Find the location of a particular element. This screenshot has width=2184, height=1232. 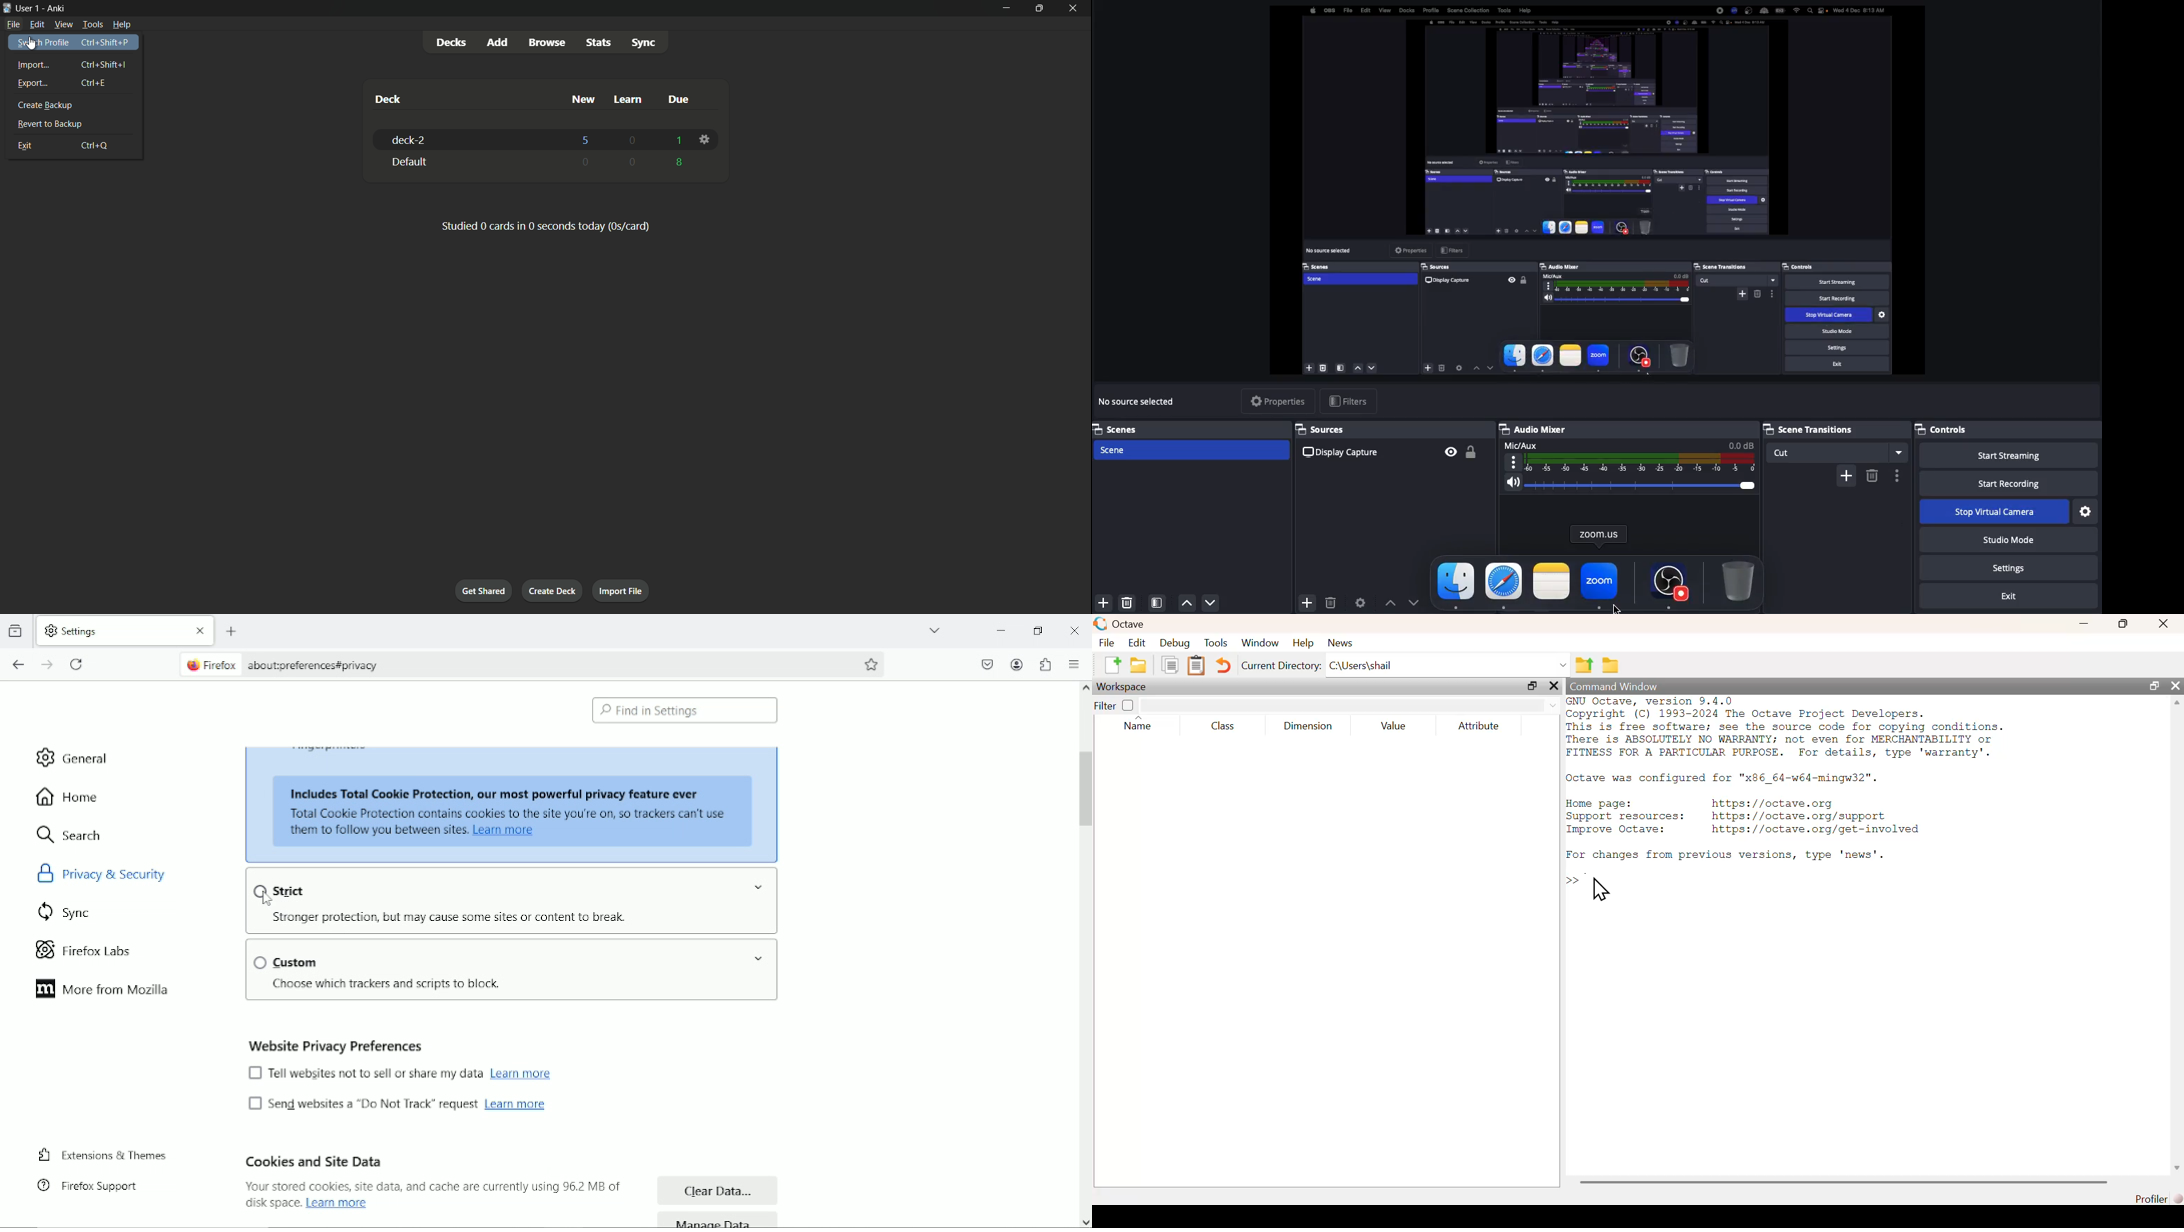

text is located at coordinates (497, 794).